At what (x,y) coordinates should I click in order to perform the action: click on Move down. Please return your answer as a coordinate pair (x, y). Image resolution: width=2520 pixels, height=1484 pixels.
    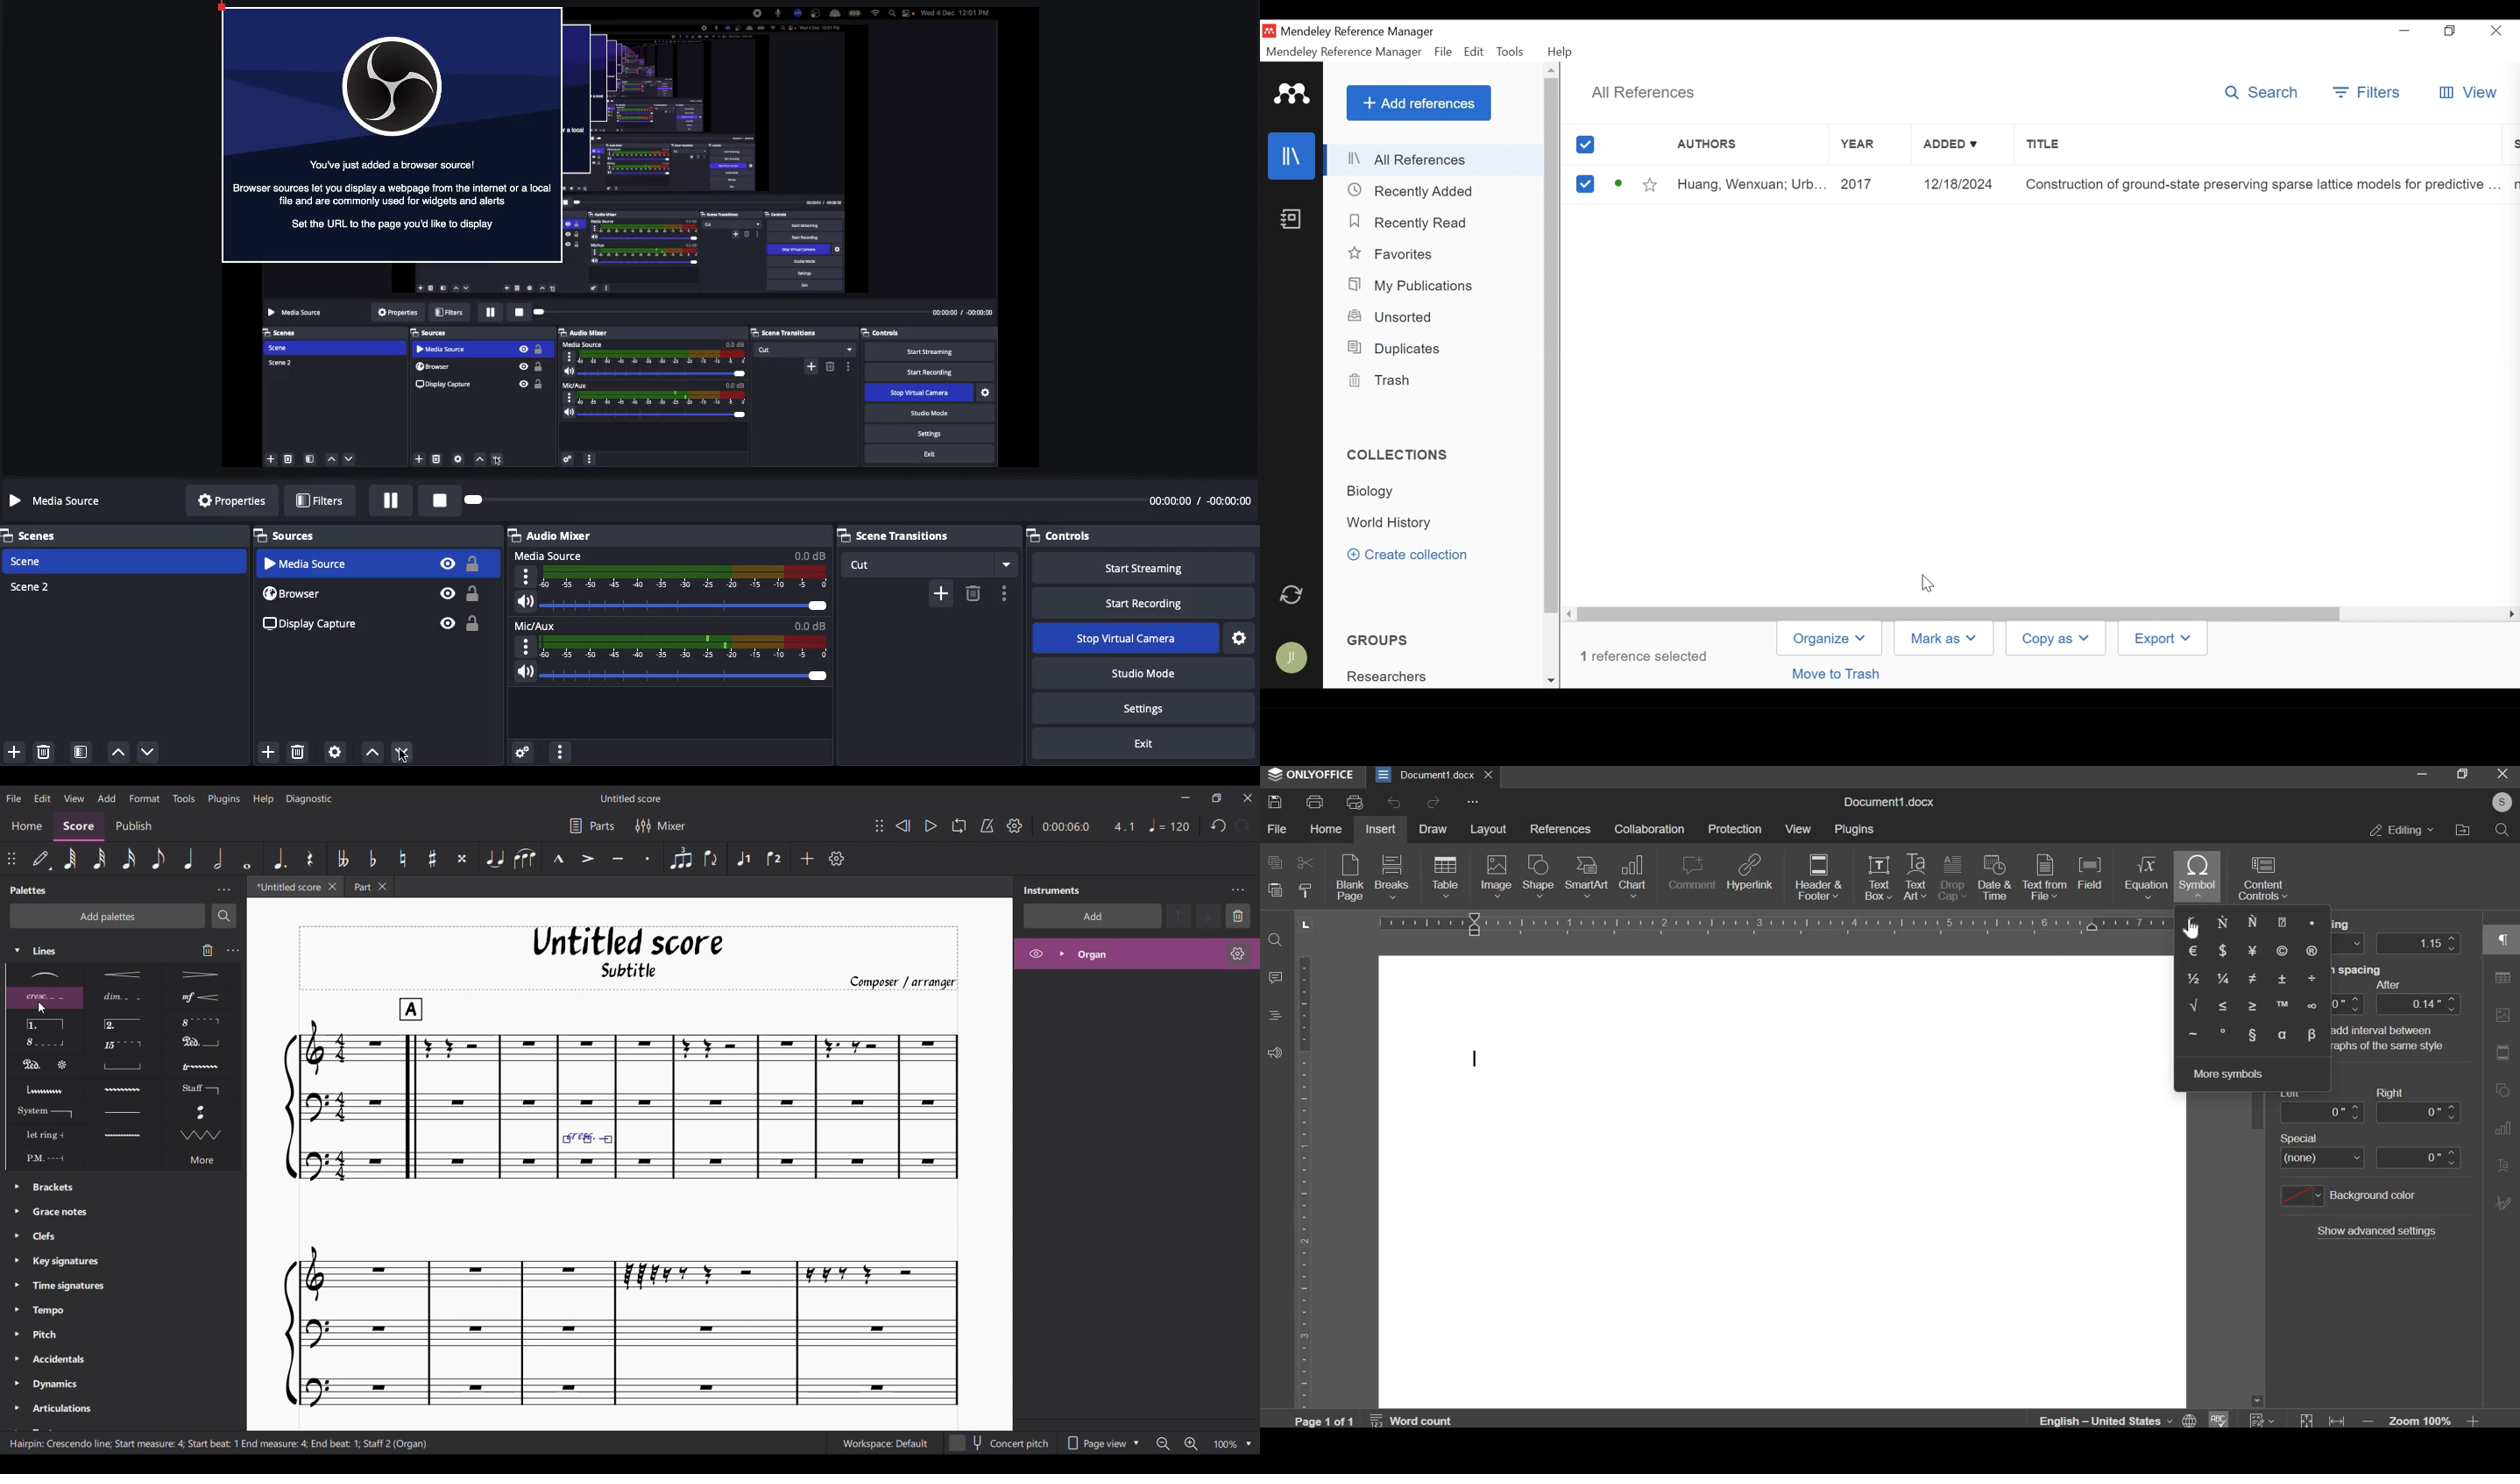
    Looking at the image, I should click on (1208, 916).